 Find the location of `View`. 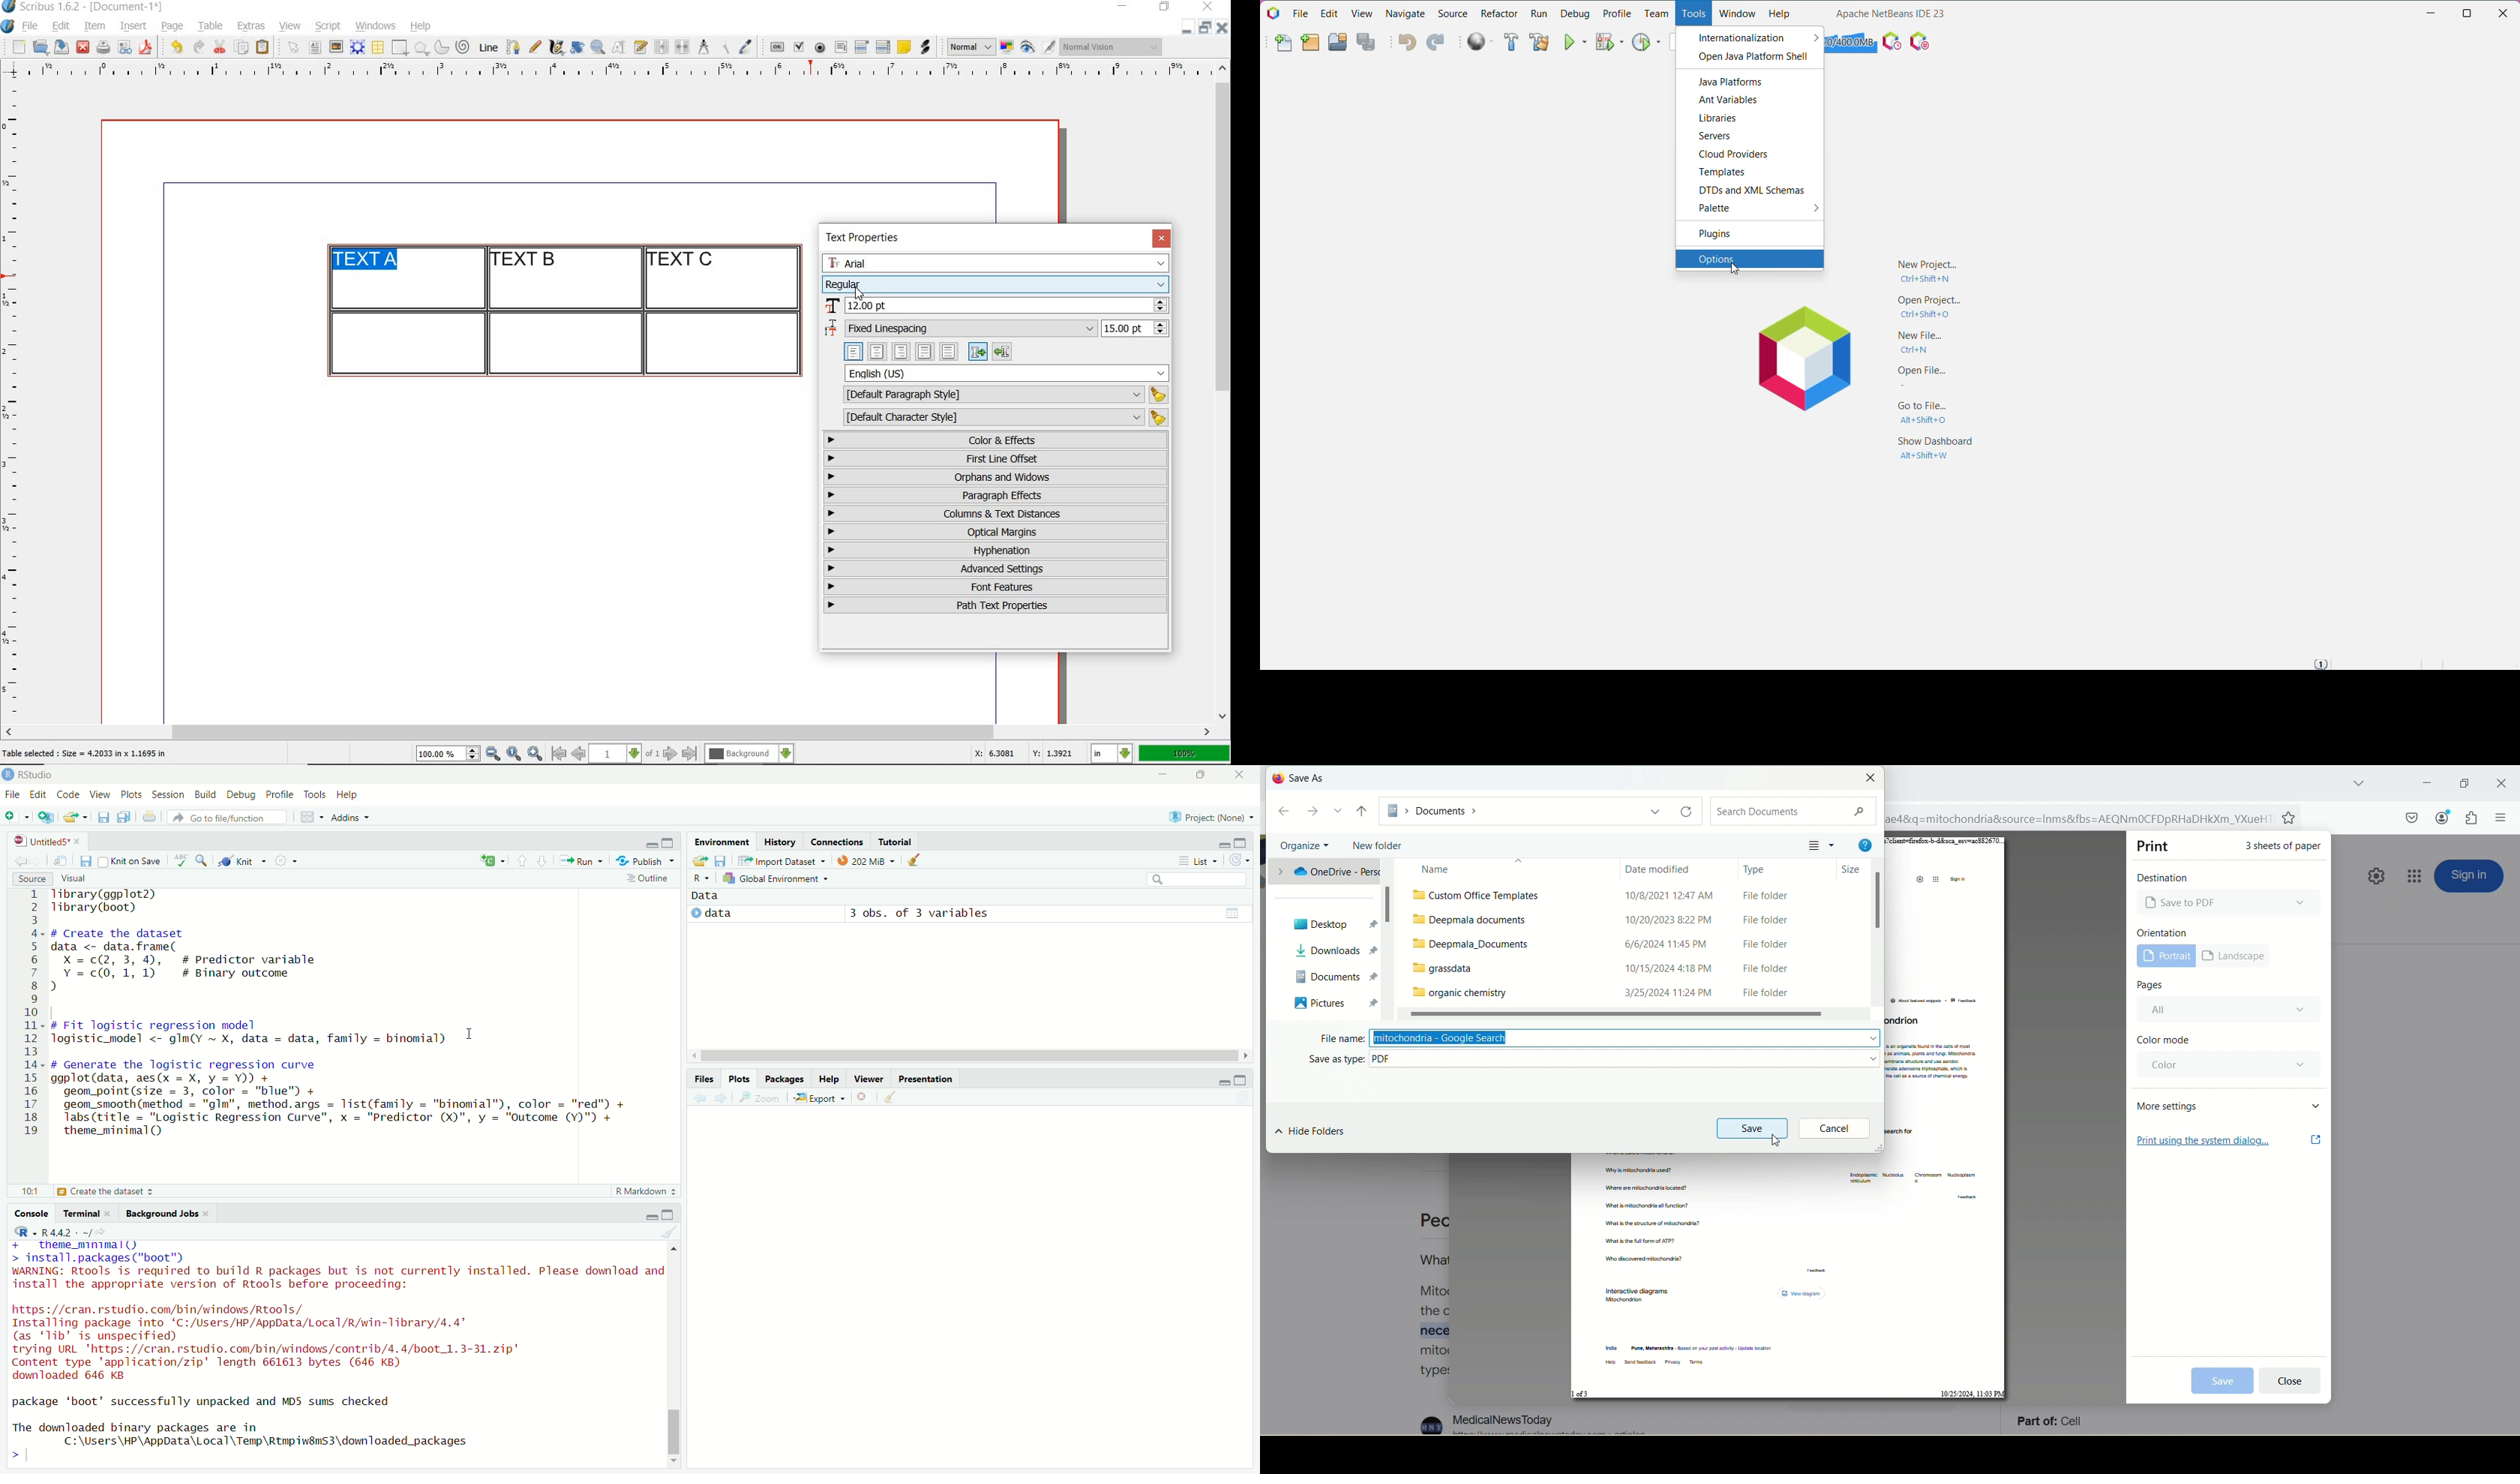

View is located at coordinates (99, 794).